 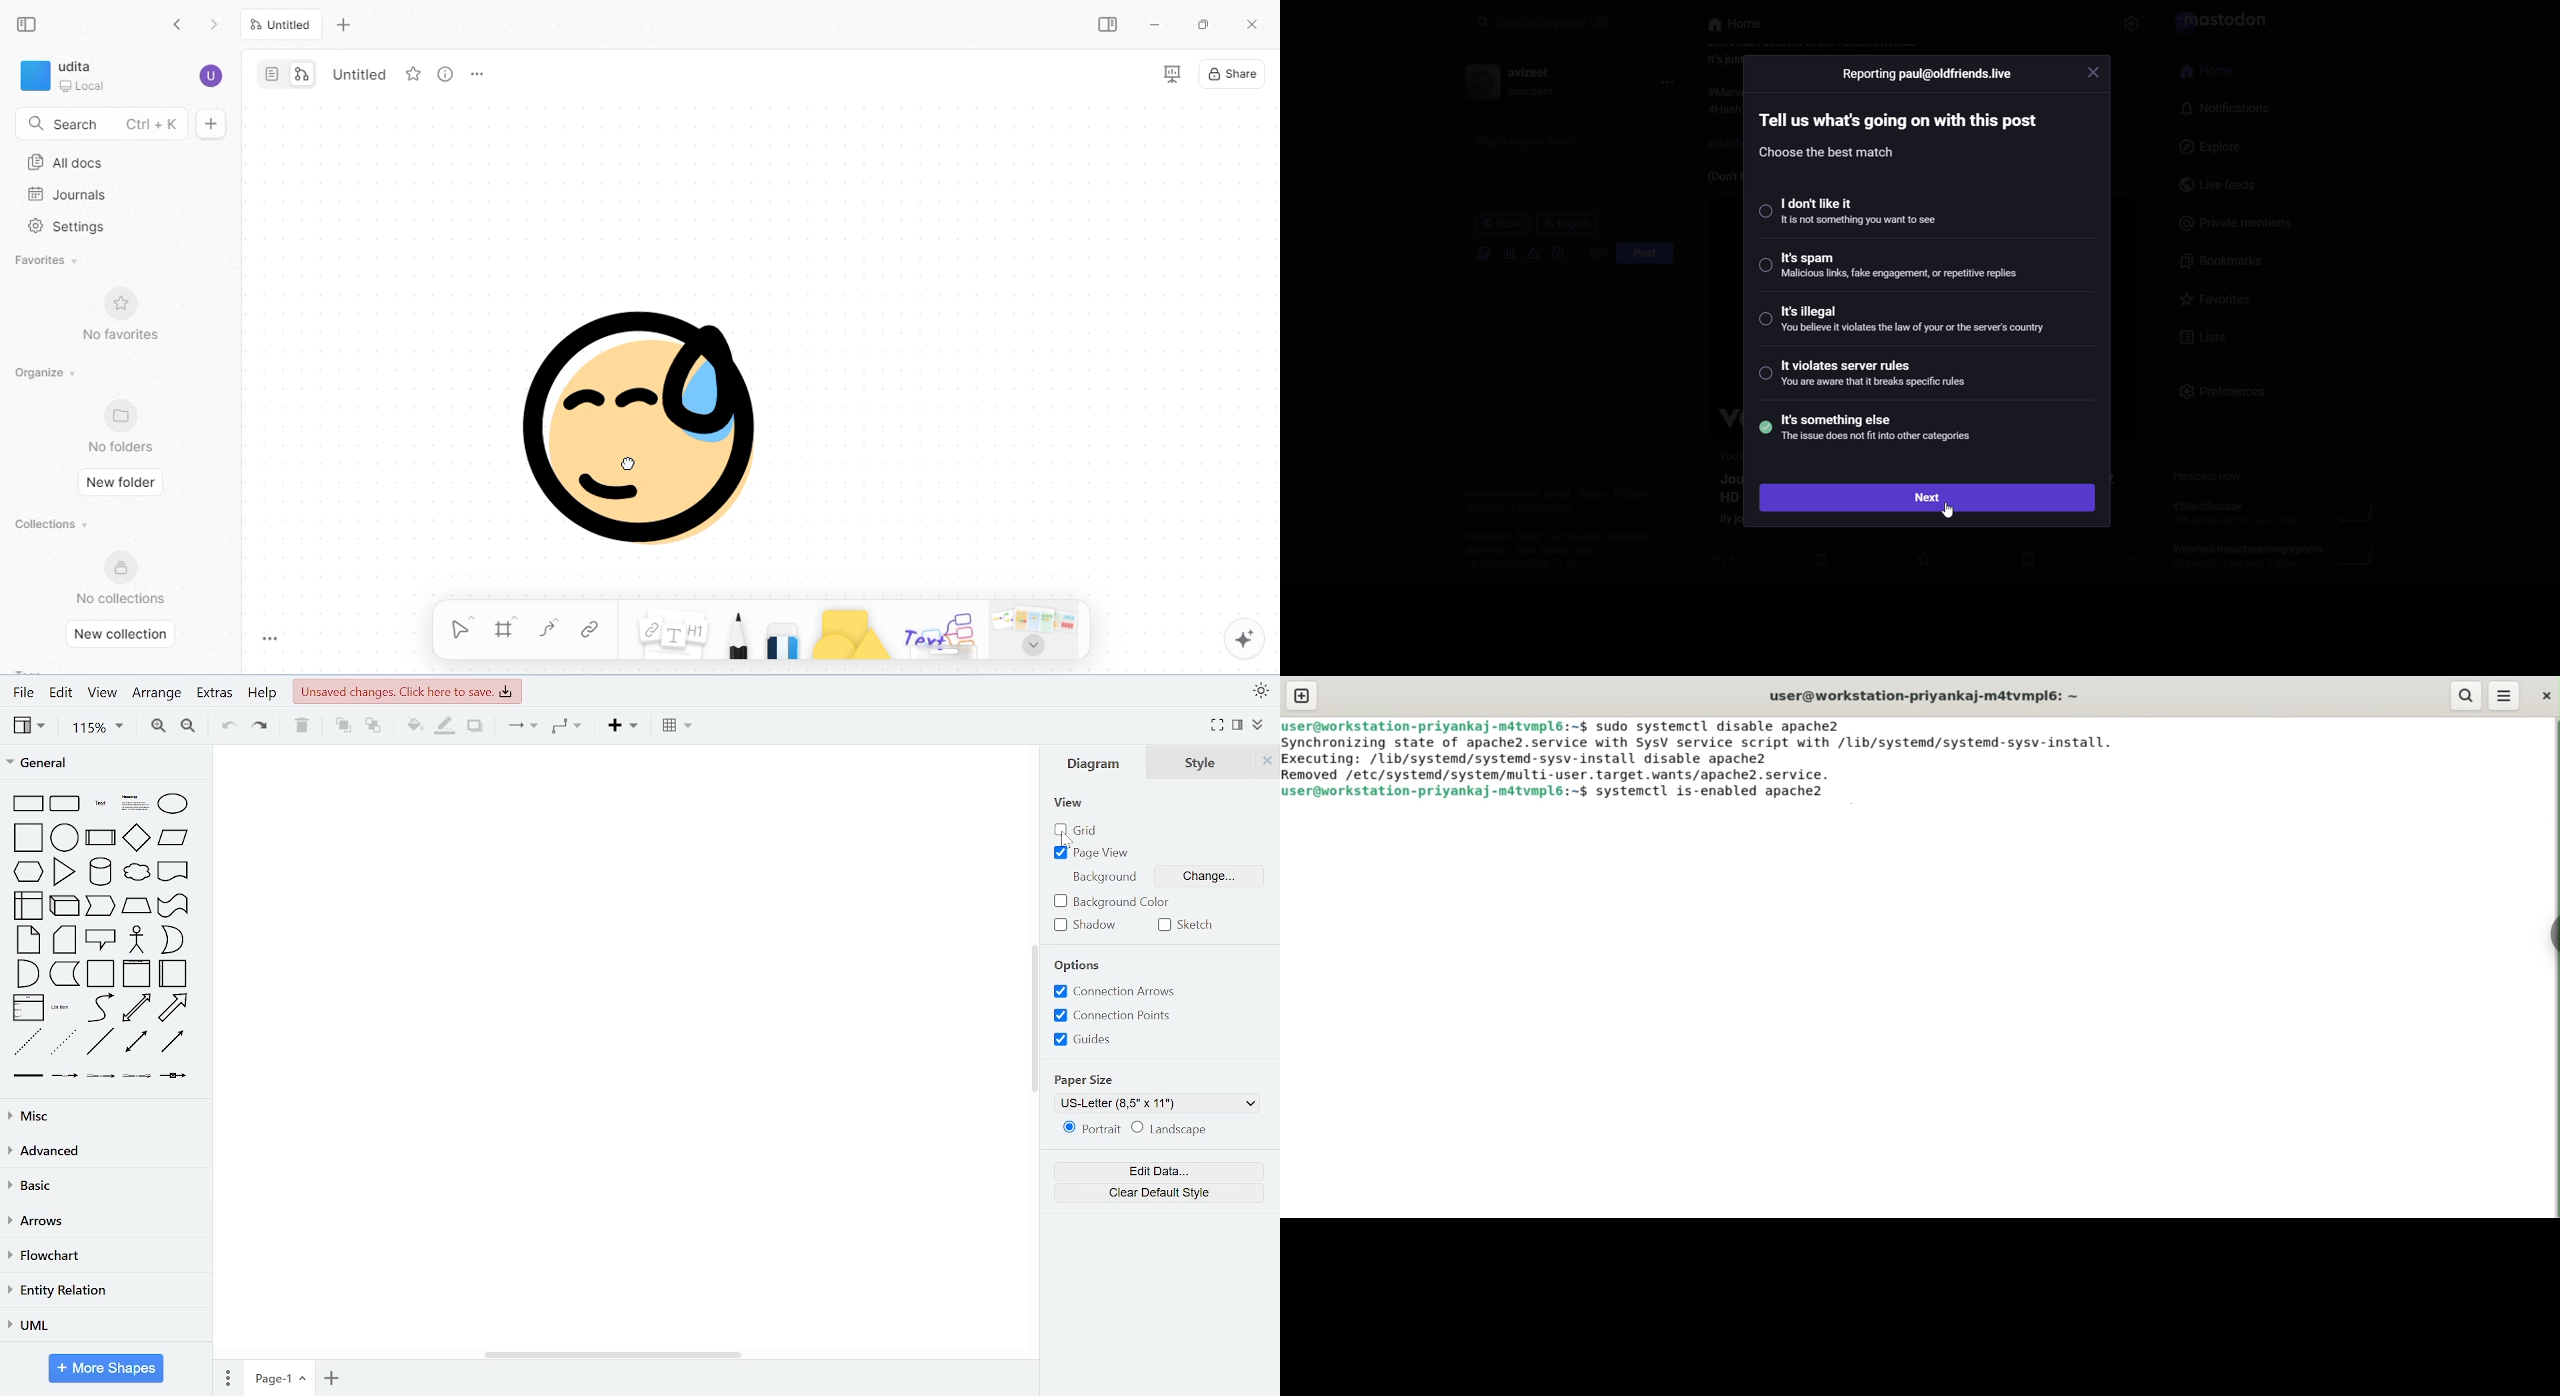 What do you see at coordinates (1079, 829) in the screenshot?
I see `grid` at bounding box center [1079, 829].